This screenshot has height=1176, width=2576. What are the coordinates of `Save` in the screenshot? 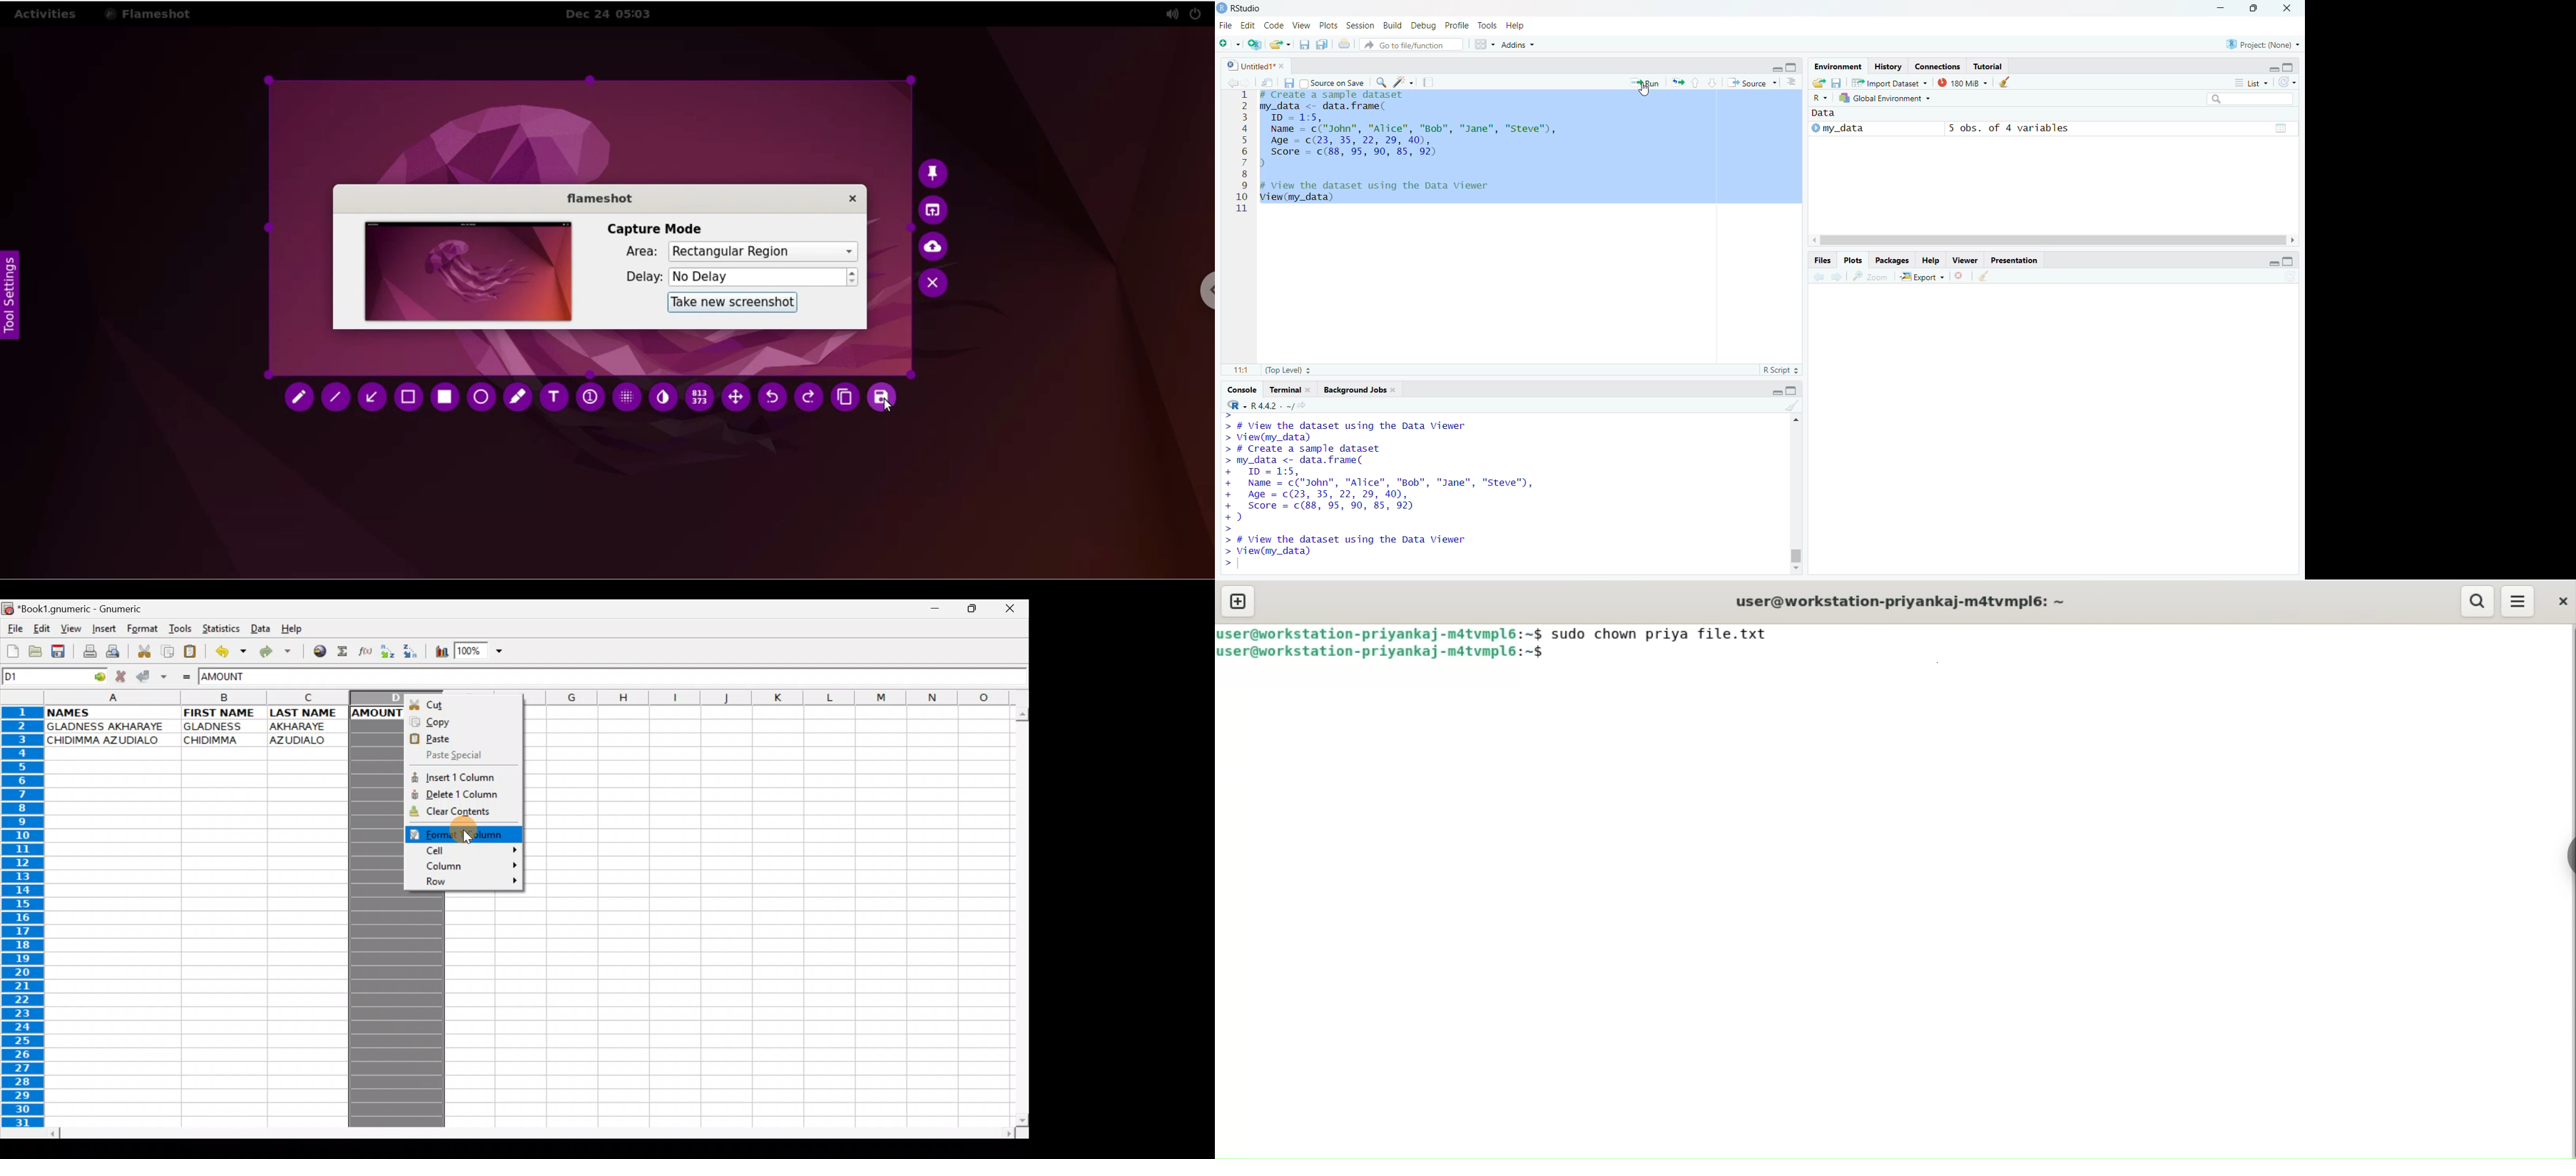 It's located at (1290, 82).